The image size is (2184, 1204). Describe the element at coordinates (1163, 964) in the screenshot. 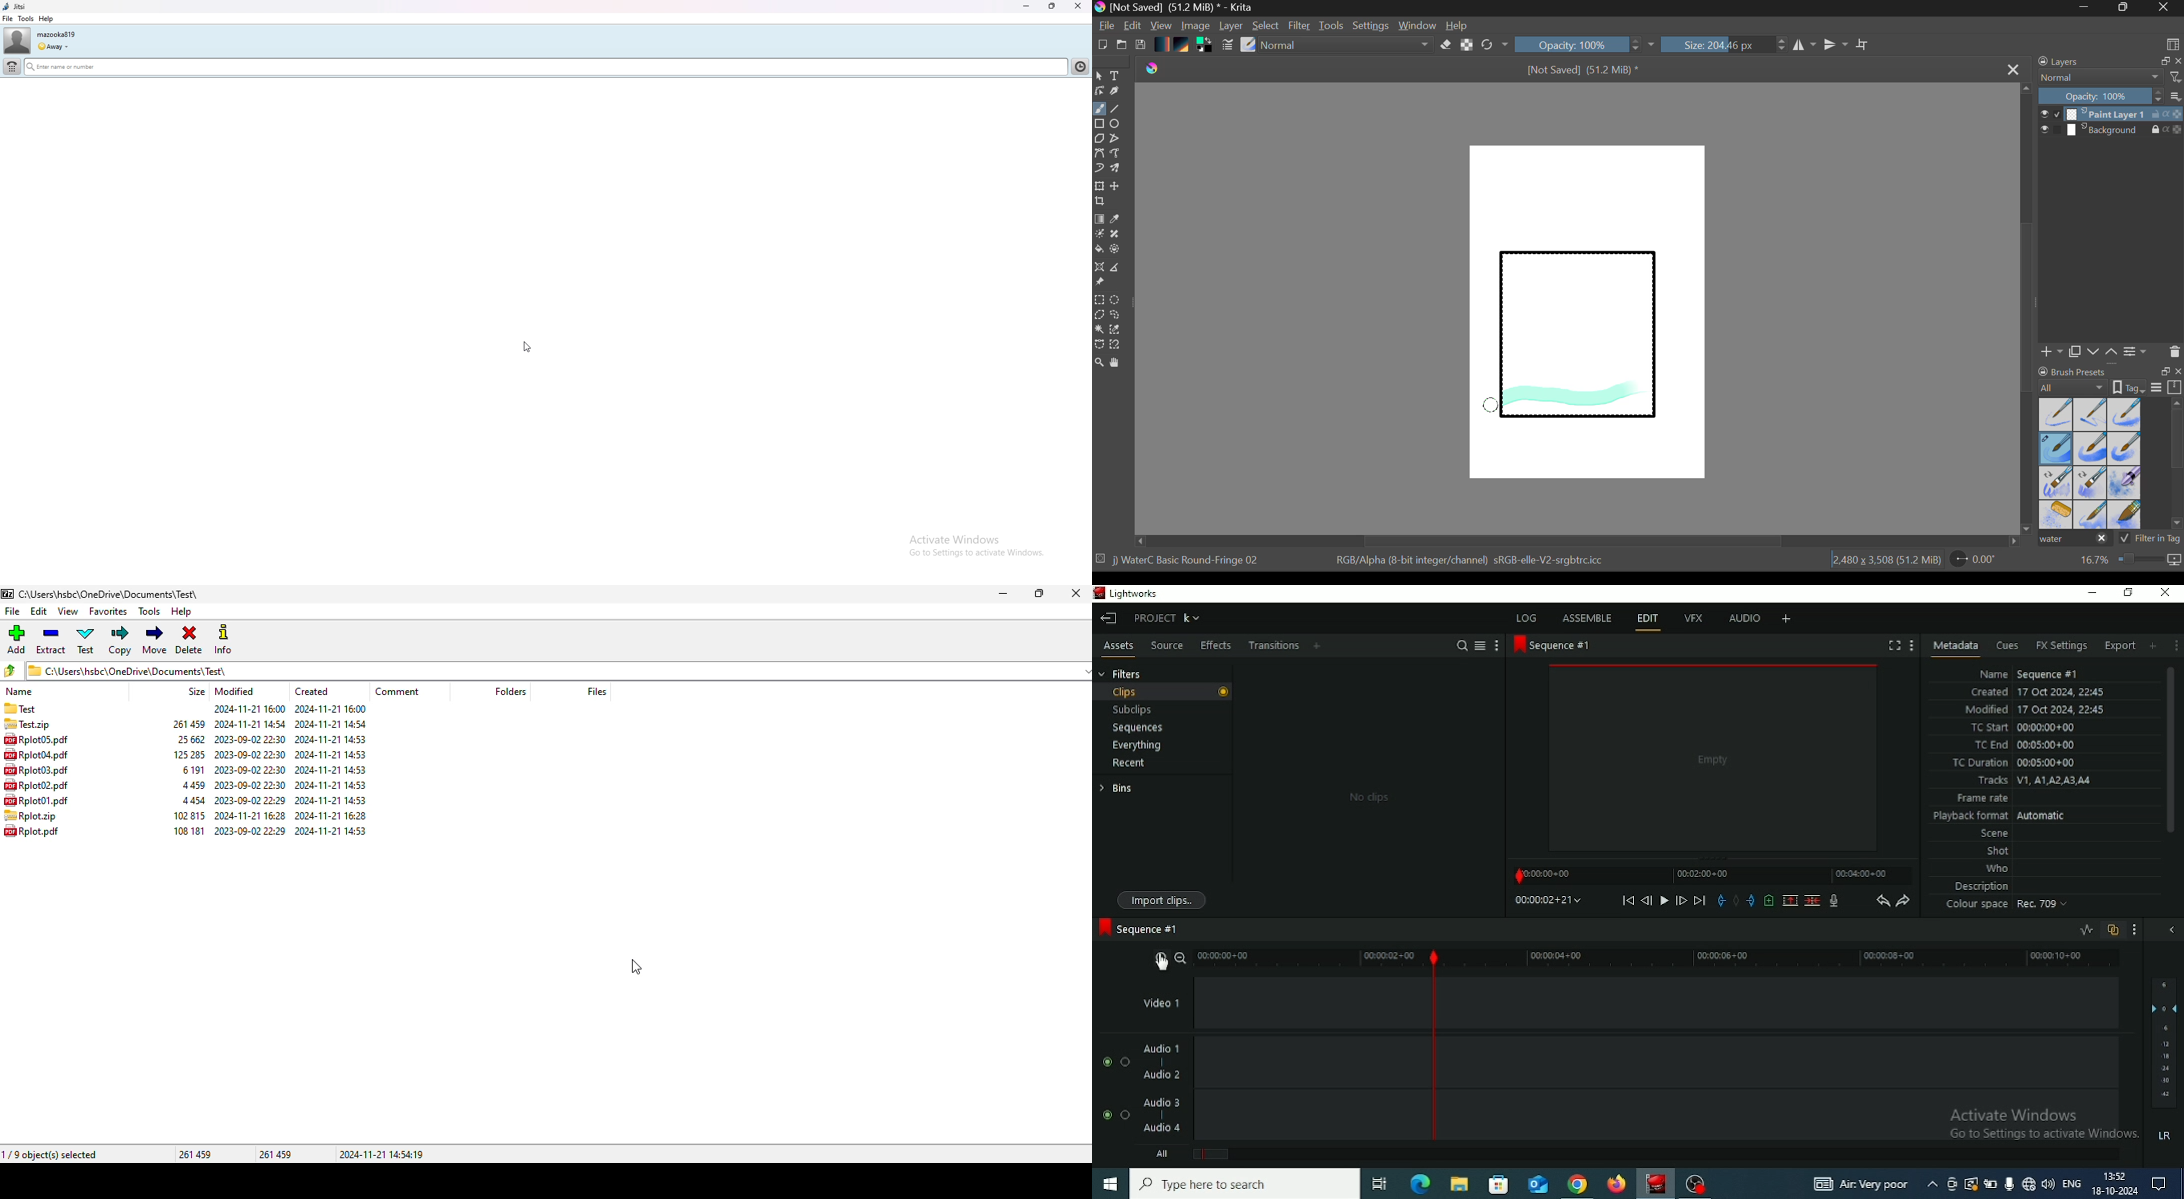

I see `cursor` at that location.